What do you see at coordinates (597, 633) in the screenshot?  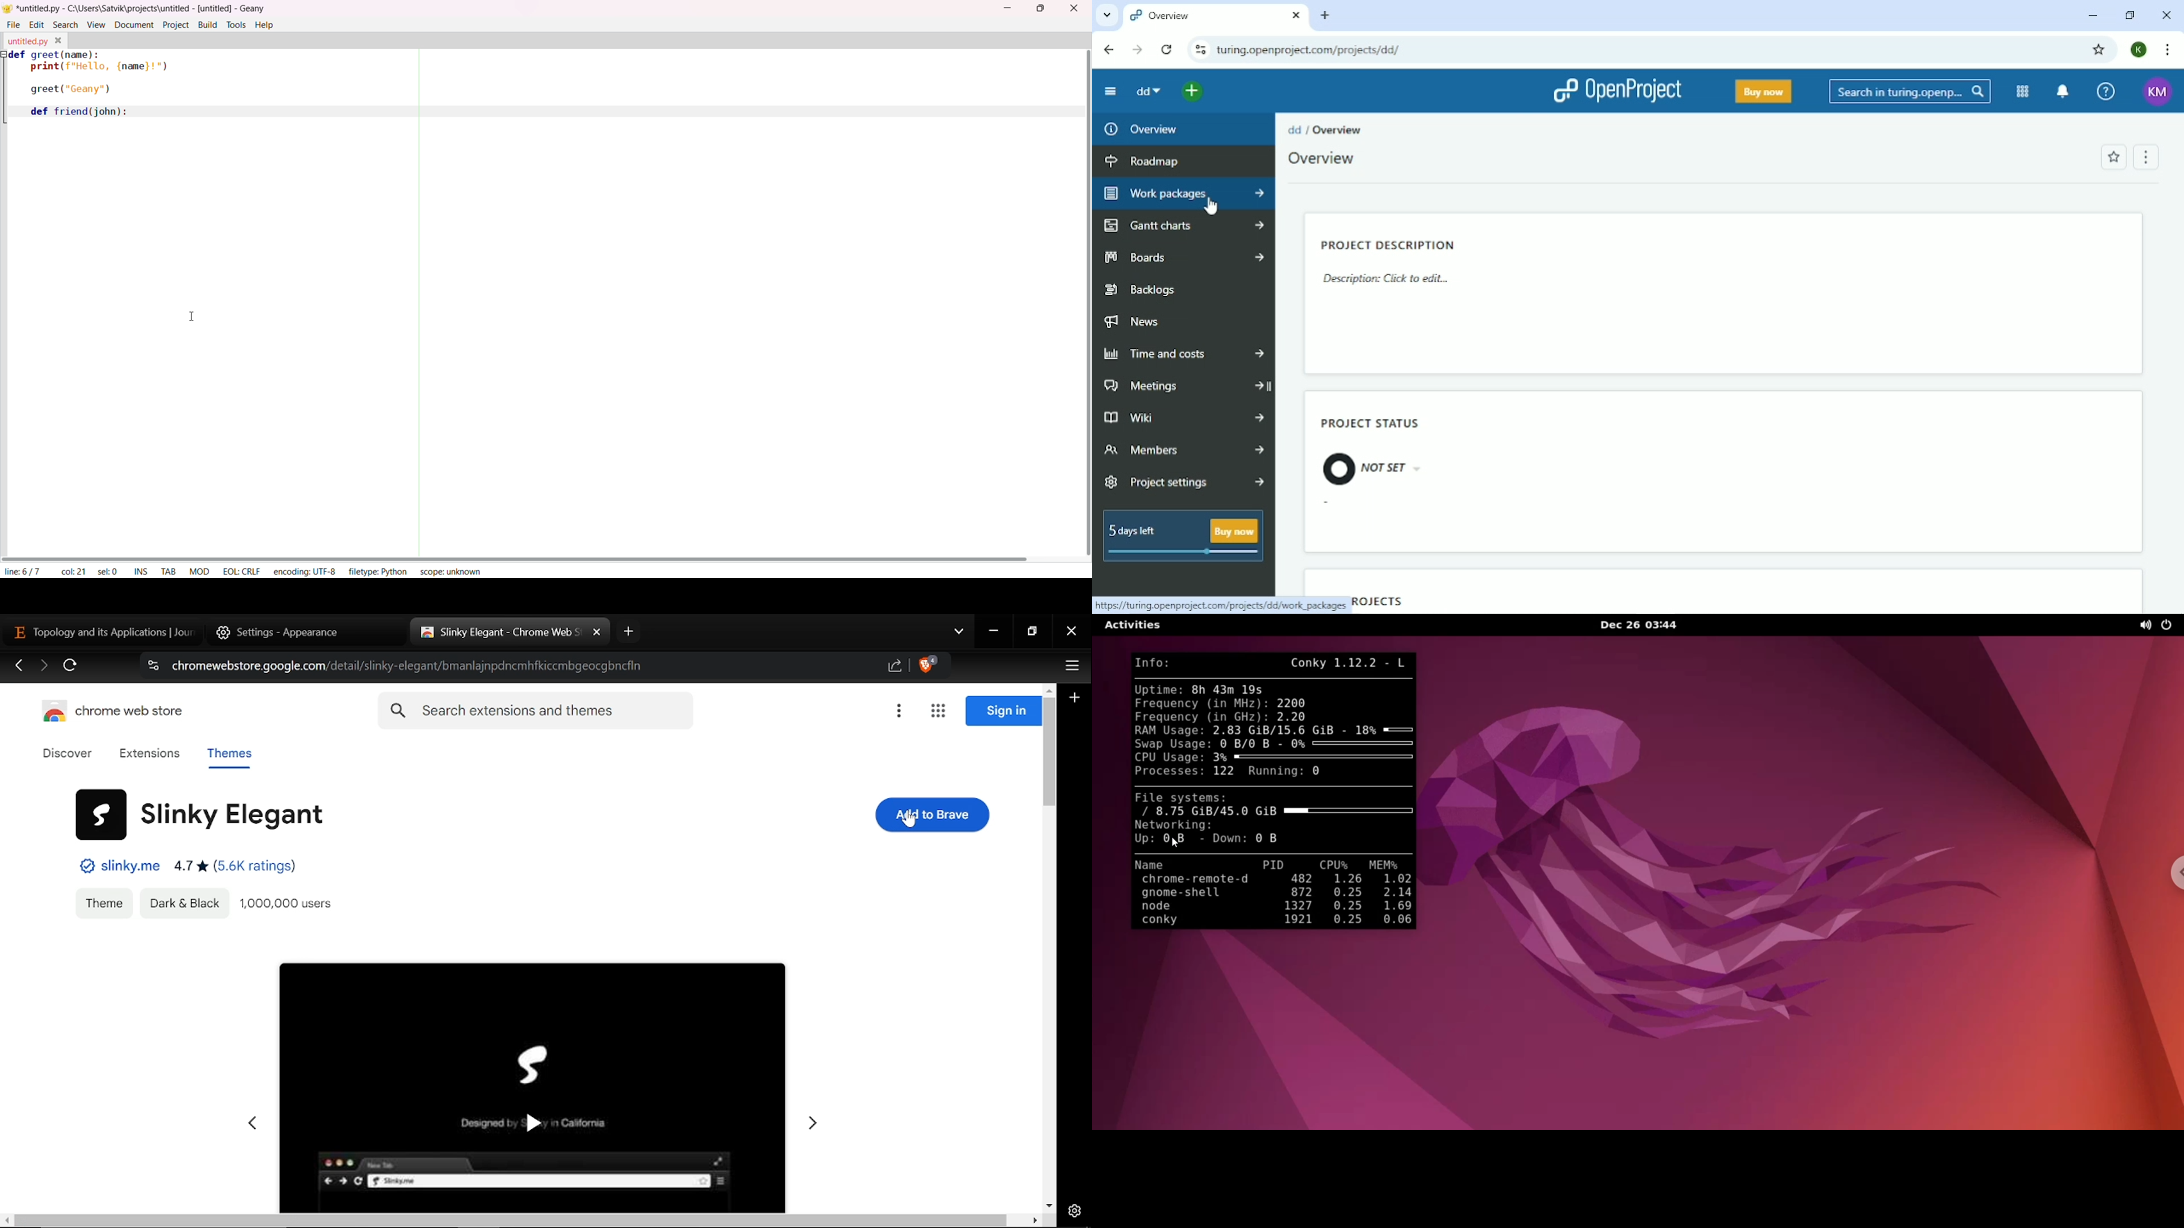 I see `Close current tab` at bounding box center [597, 633].